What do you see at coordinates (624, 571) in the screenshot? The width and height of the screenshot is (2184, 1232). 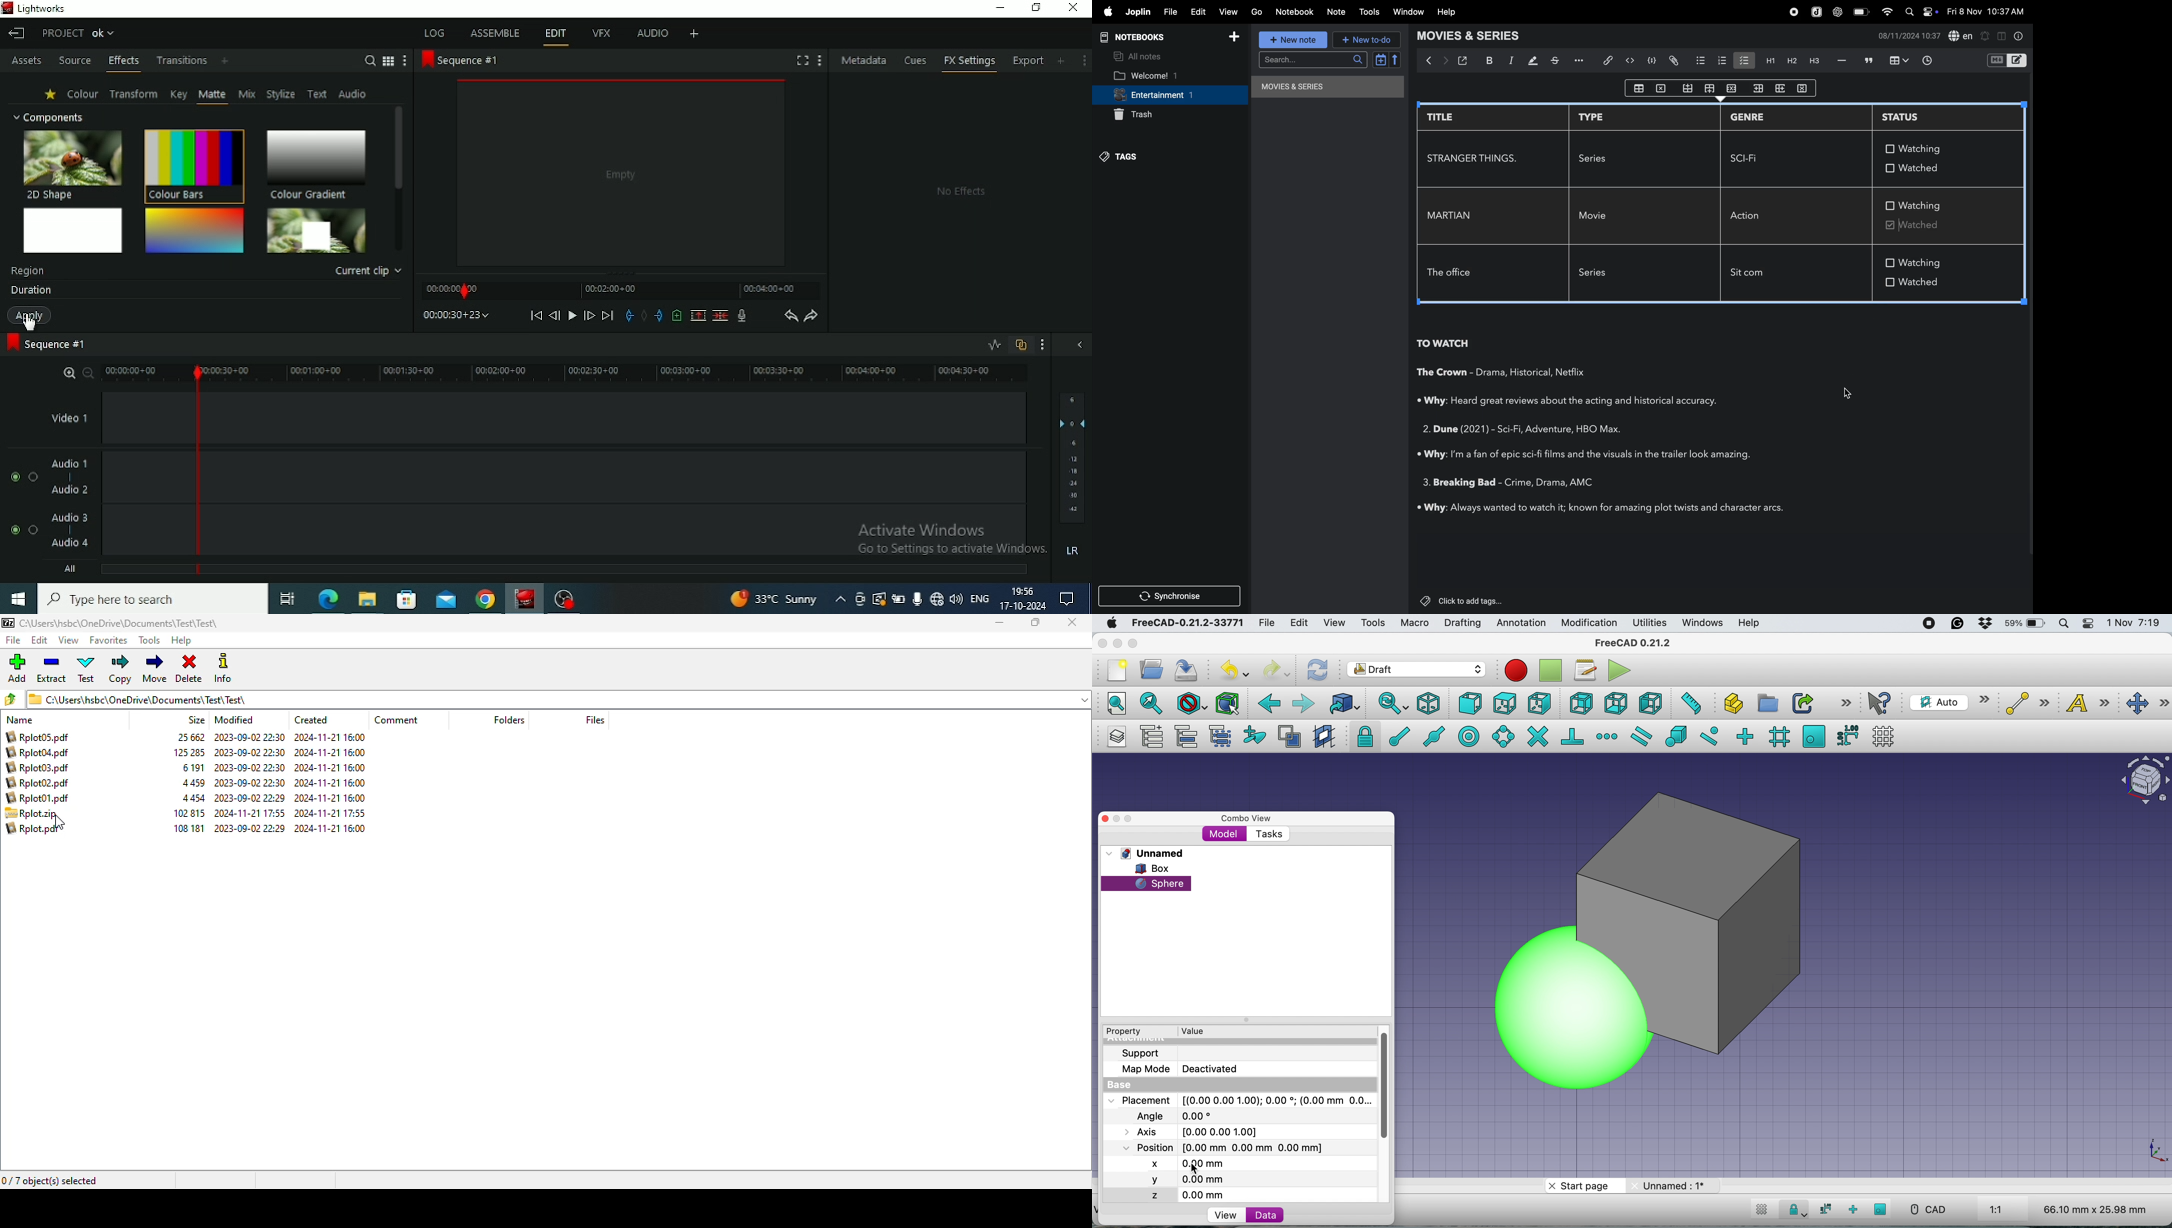 I see `All` at bounding box center [624, 571].